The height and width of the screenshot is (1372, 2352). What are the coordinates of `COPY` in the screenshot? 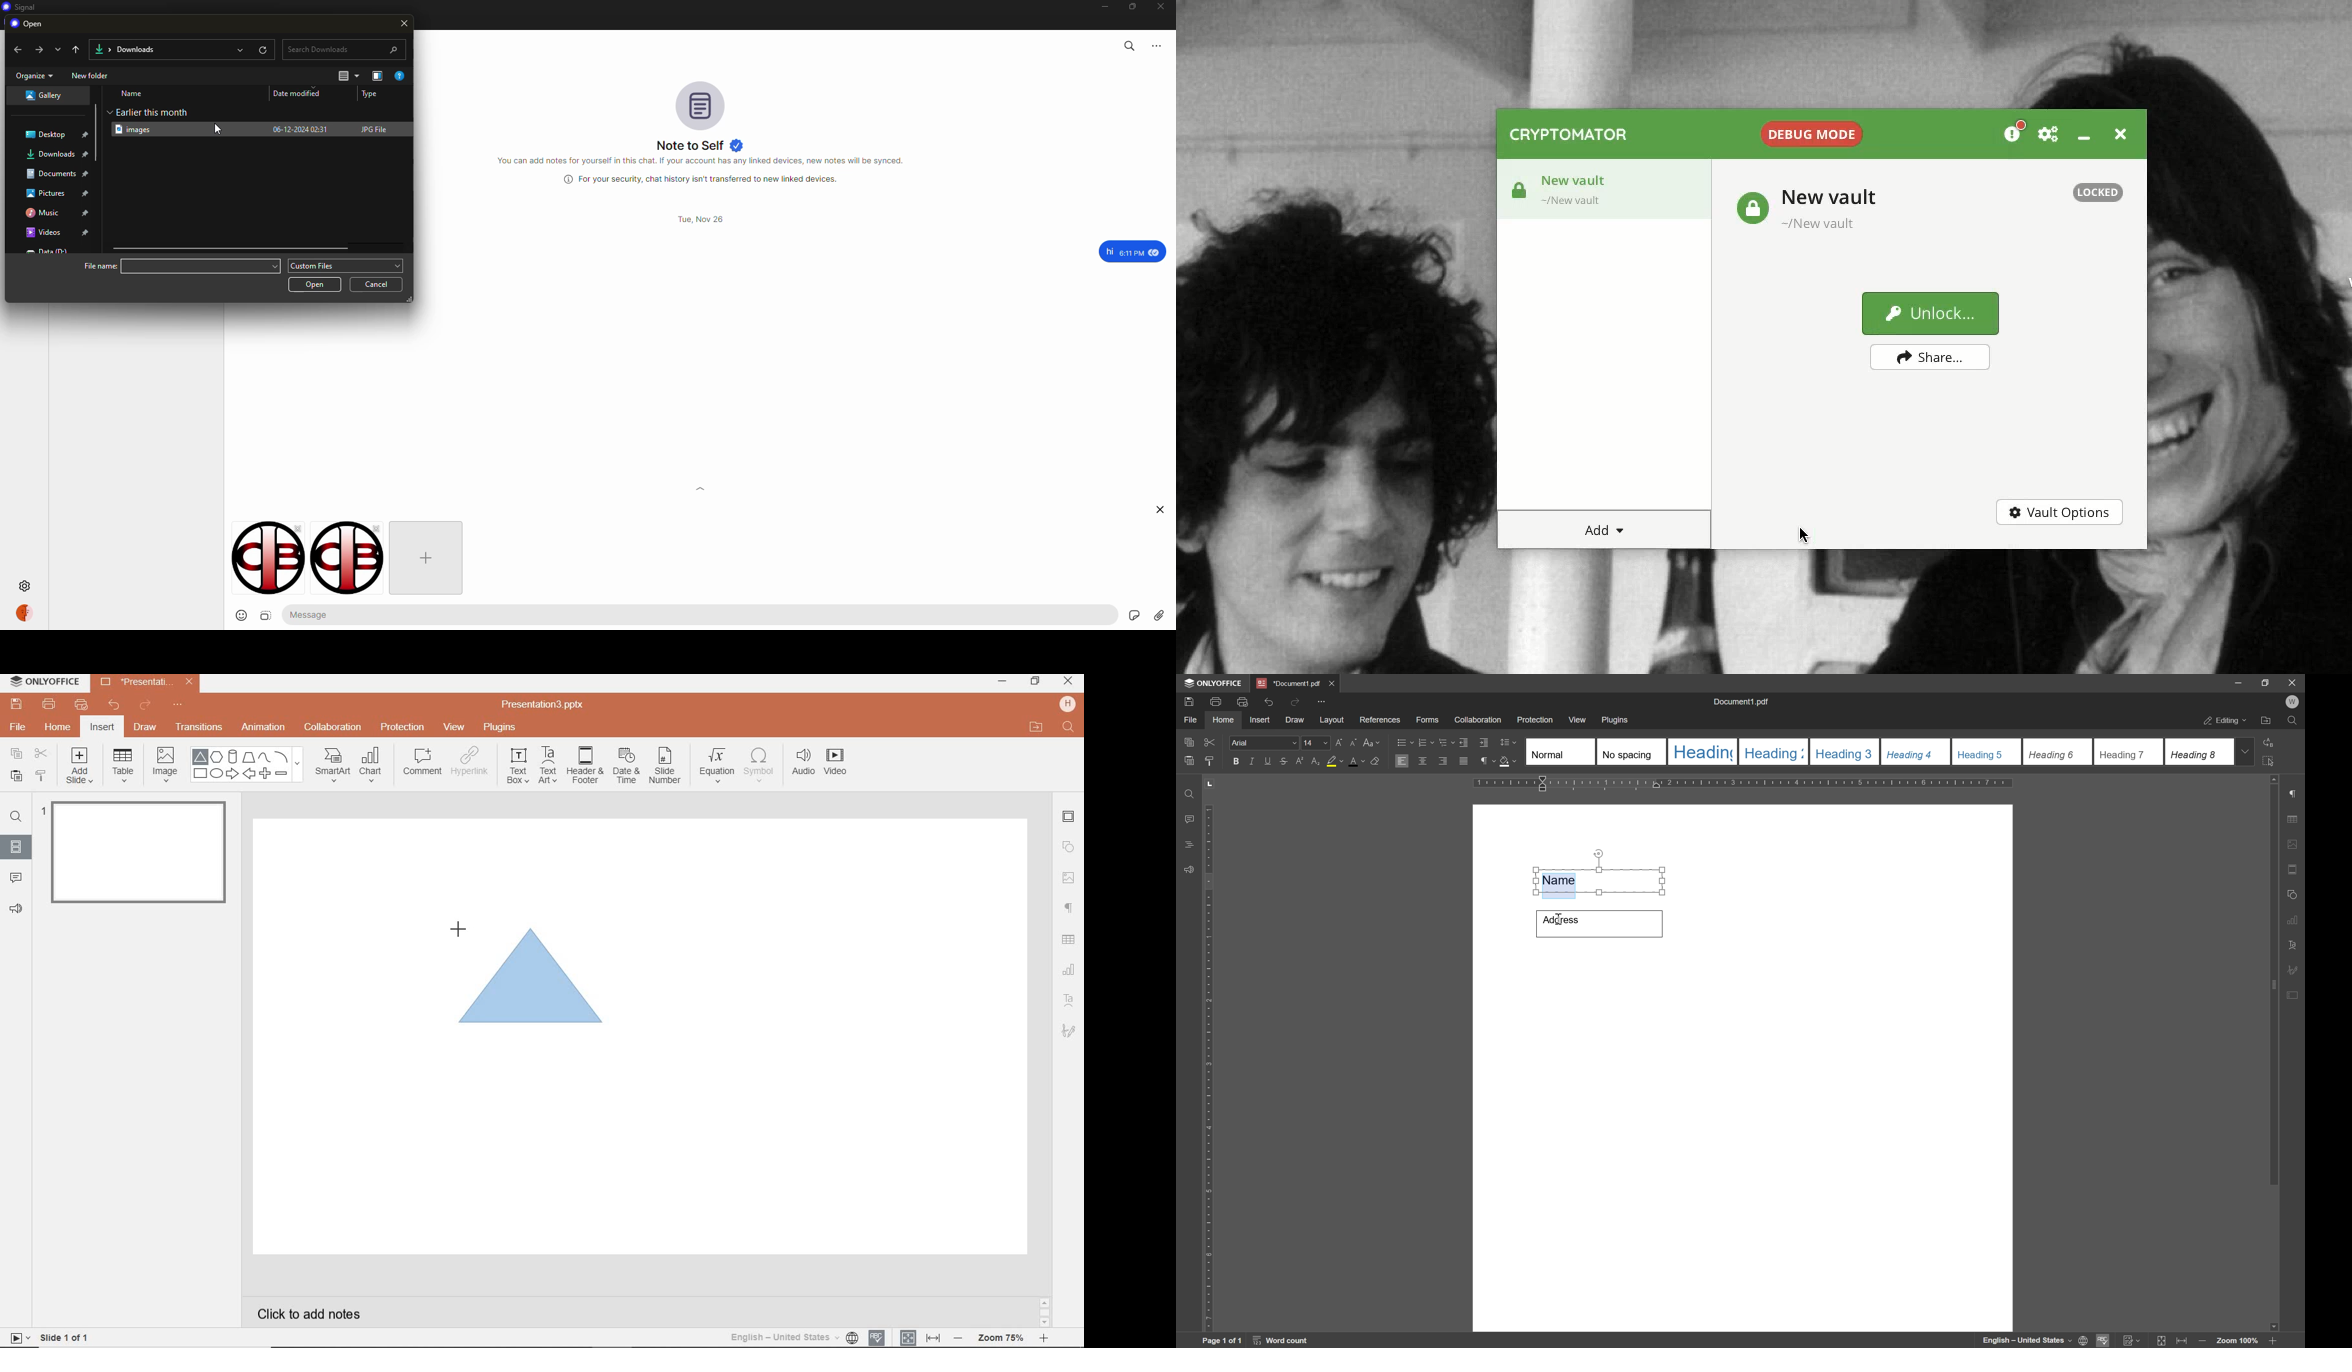 It's located at (17, 755).